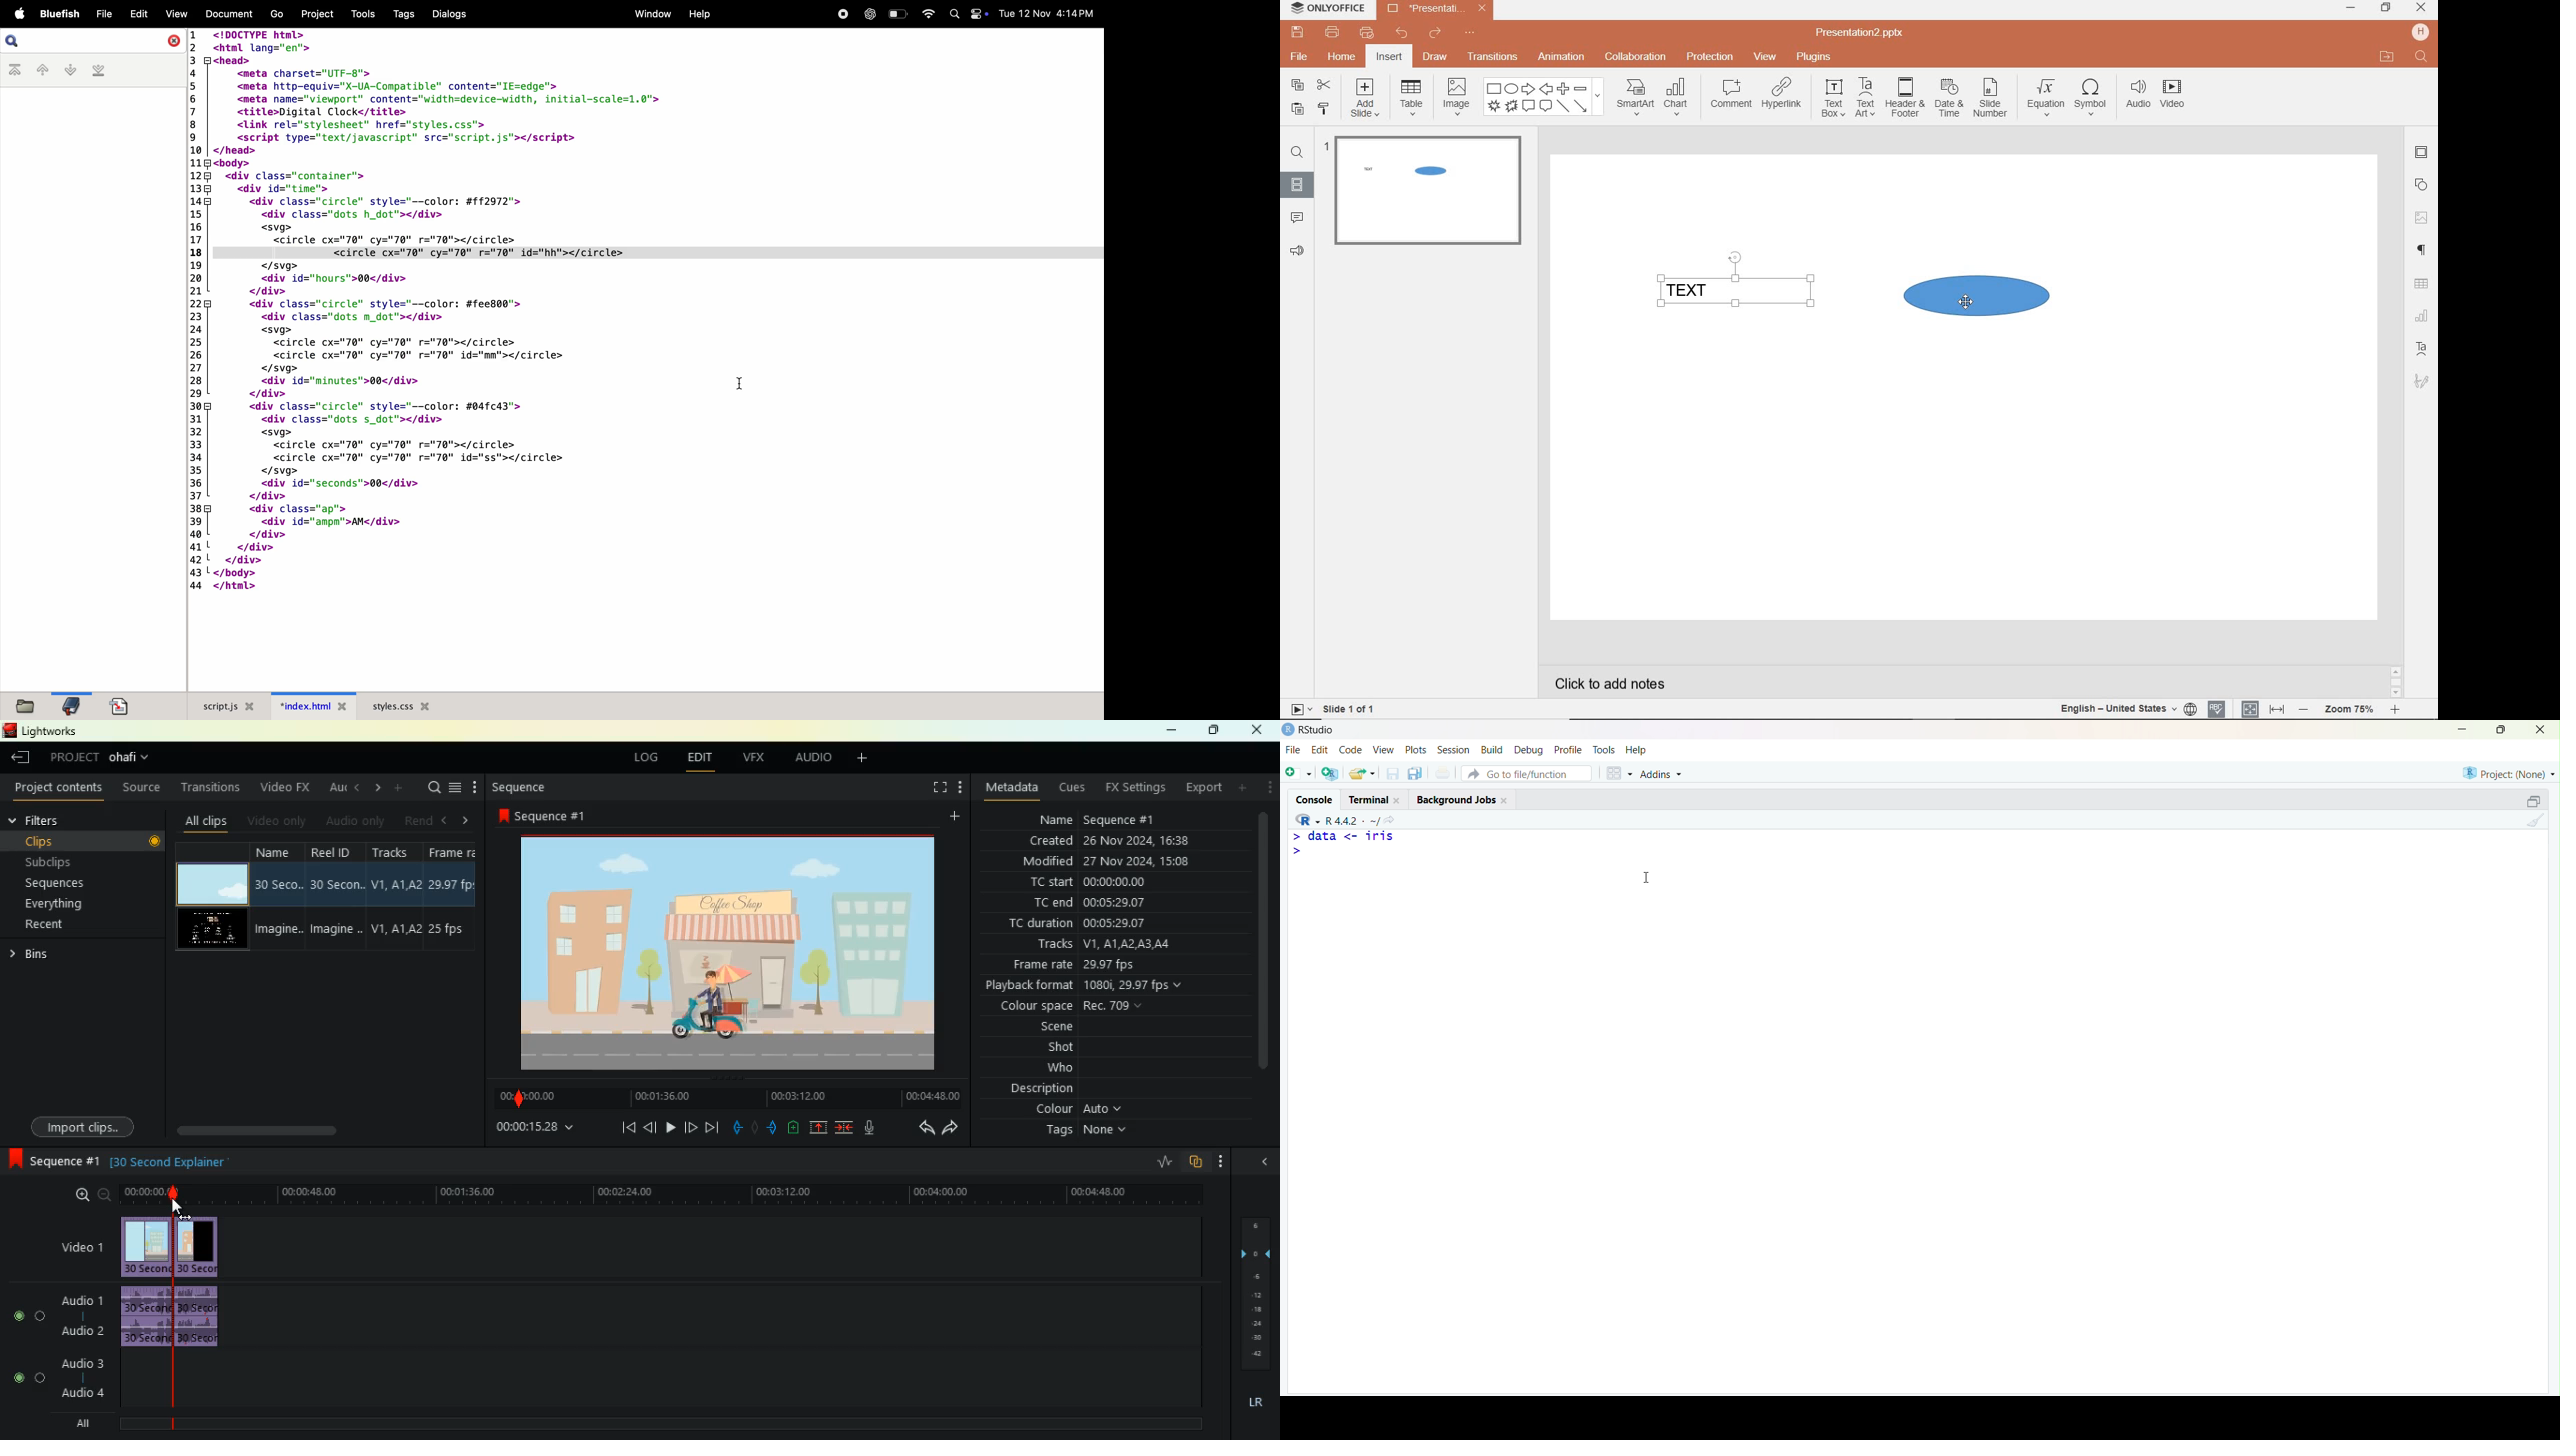 The width and height of the screenshot is (2576, 1456). What do you see at coordinates (1637, 751) in the screenshot?
I see `Help` at bounding box center [1637, 751].